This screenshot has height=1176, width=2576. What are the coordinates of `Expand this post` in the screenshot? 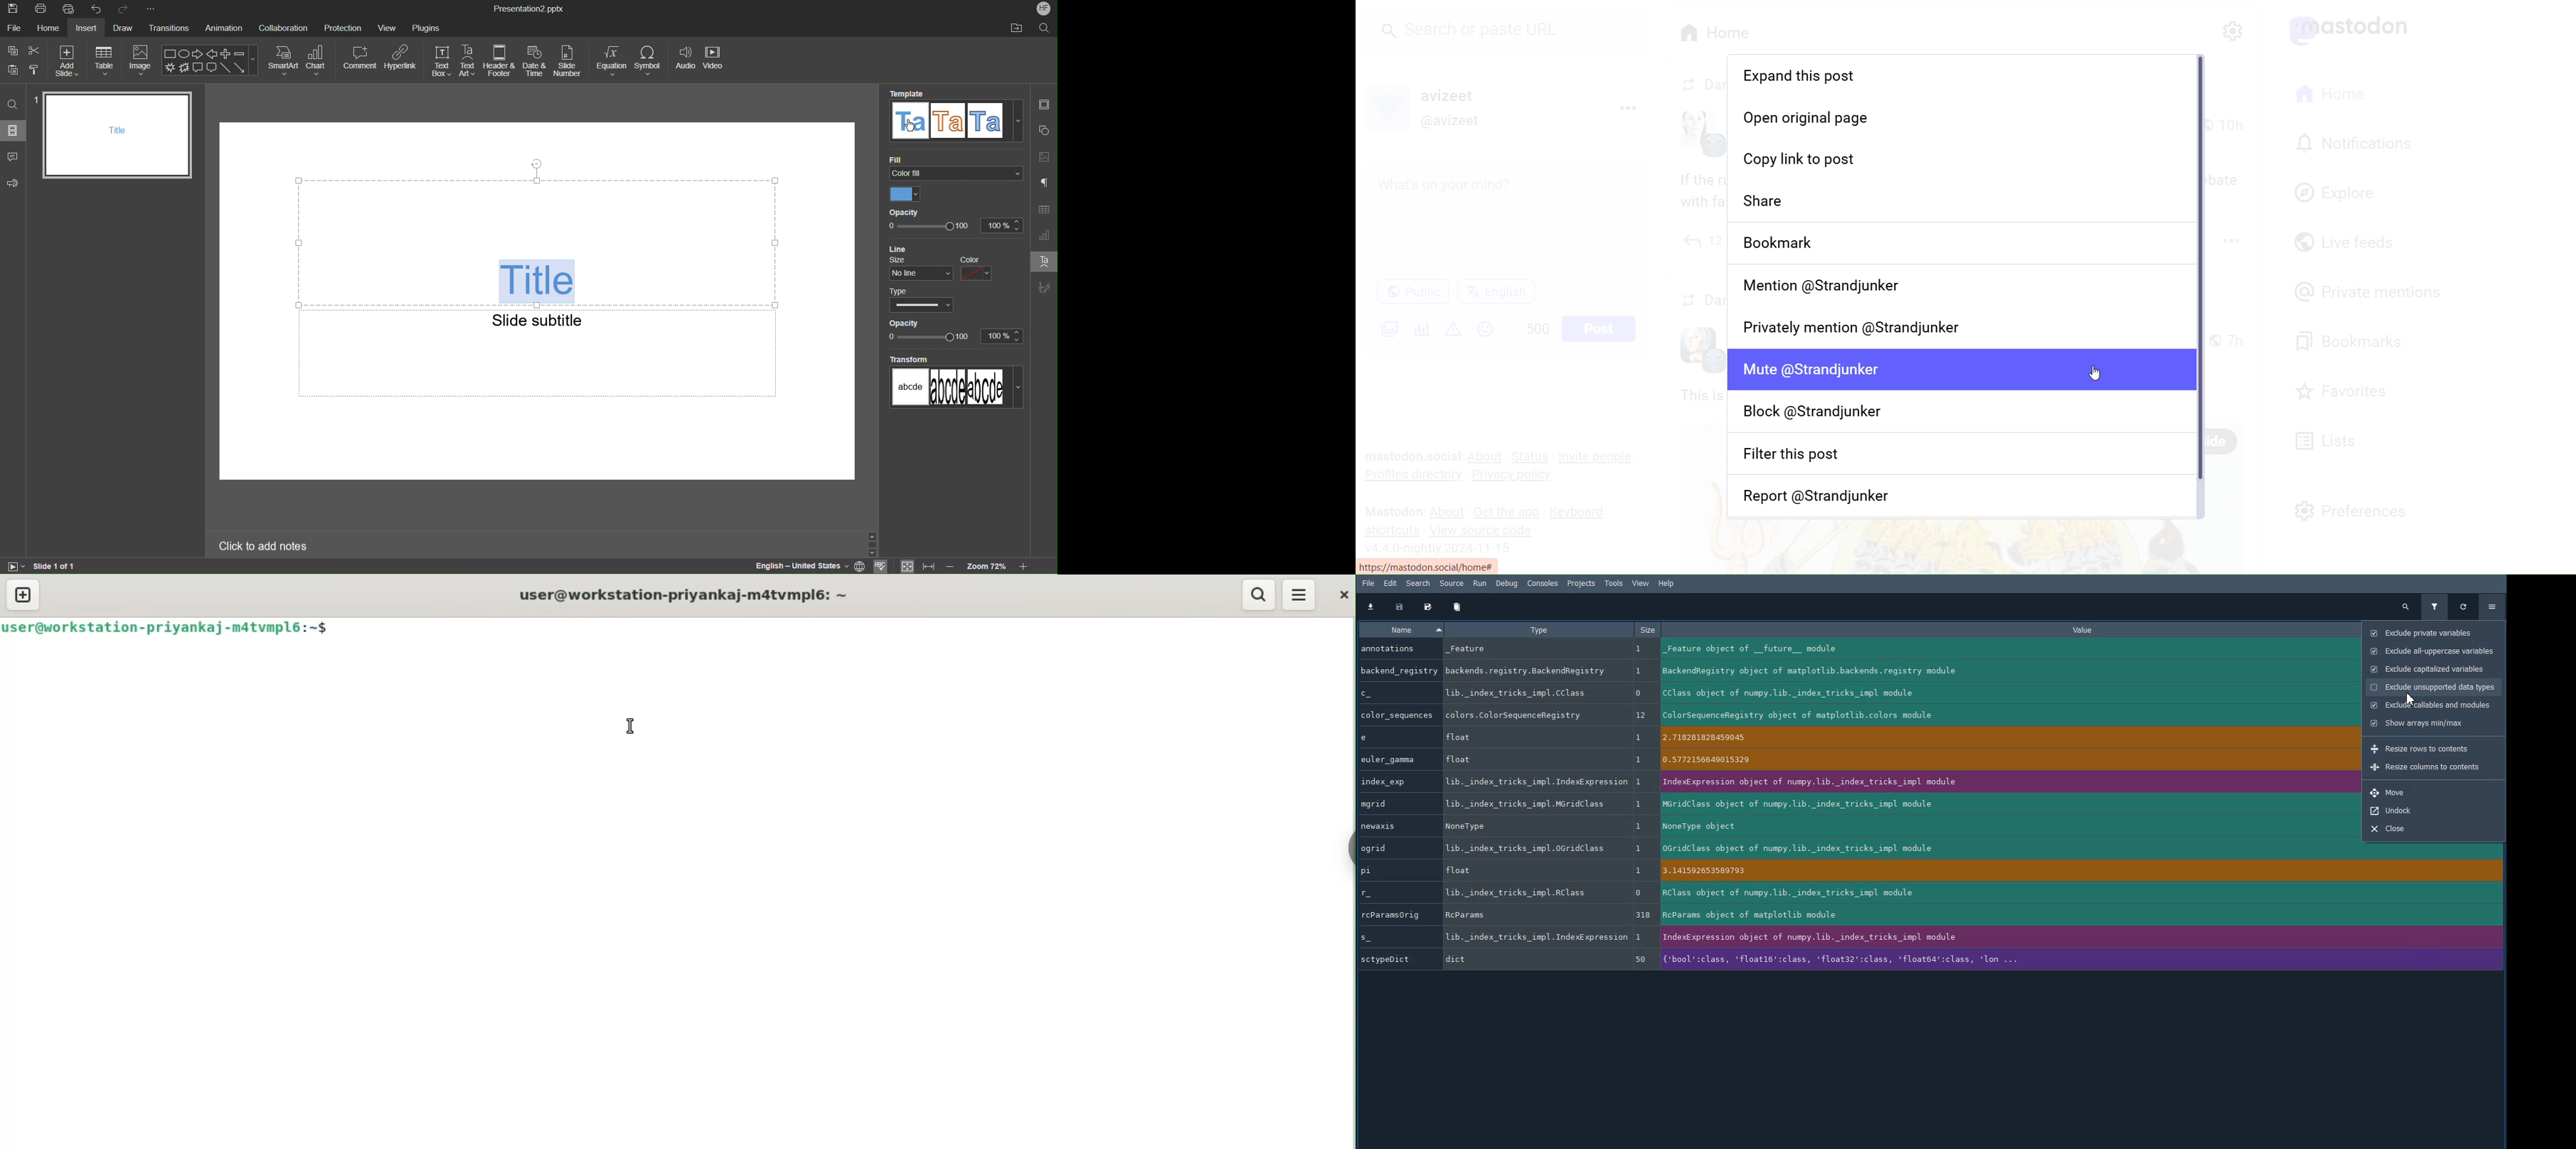 It's located at (1955, 76).